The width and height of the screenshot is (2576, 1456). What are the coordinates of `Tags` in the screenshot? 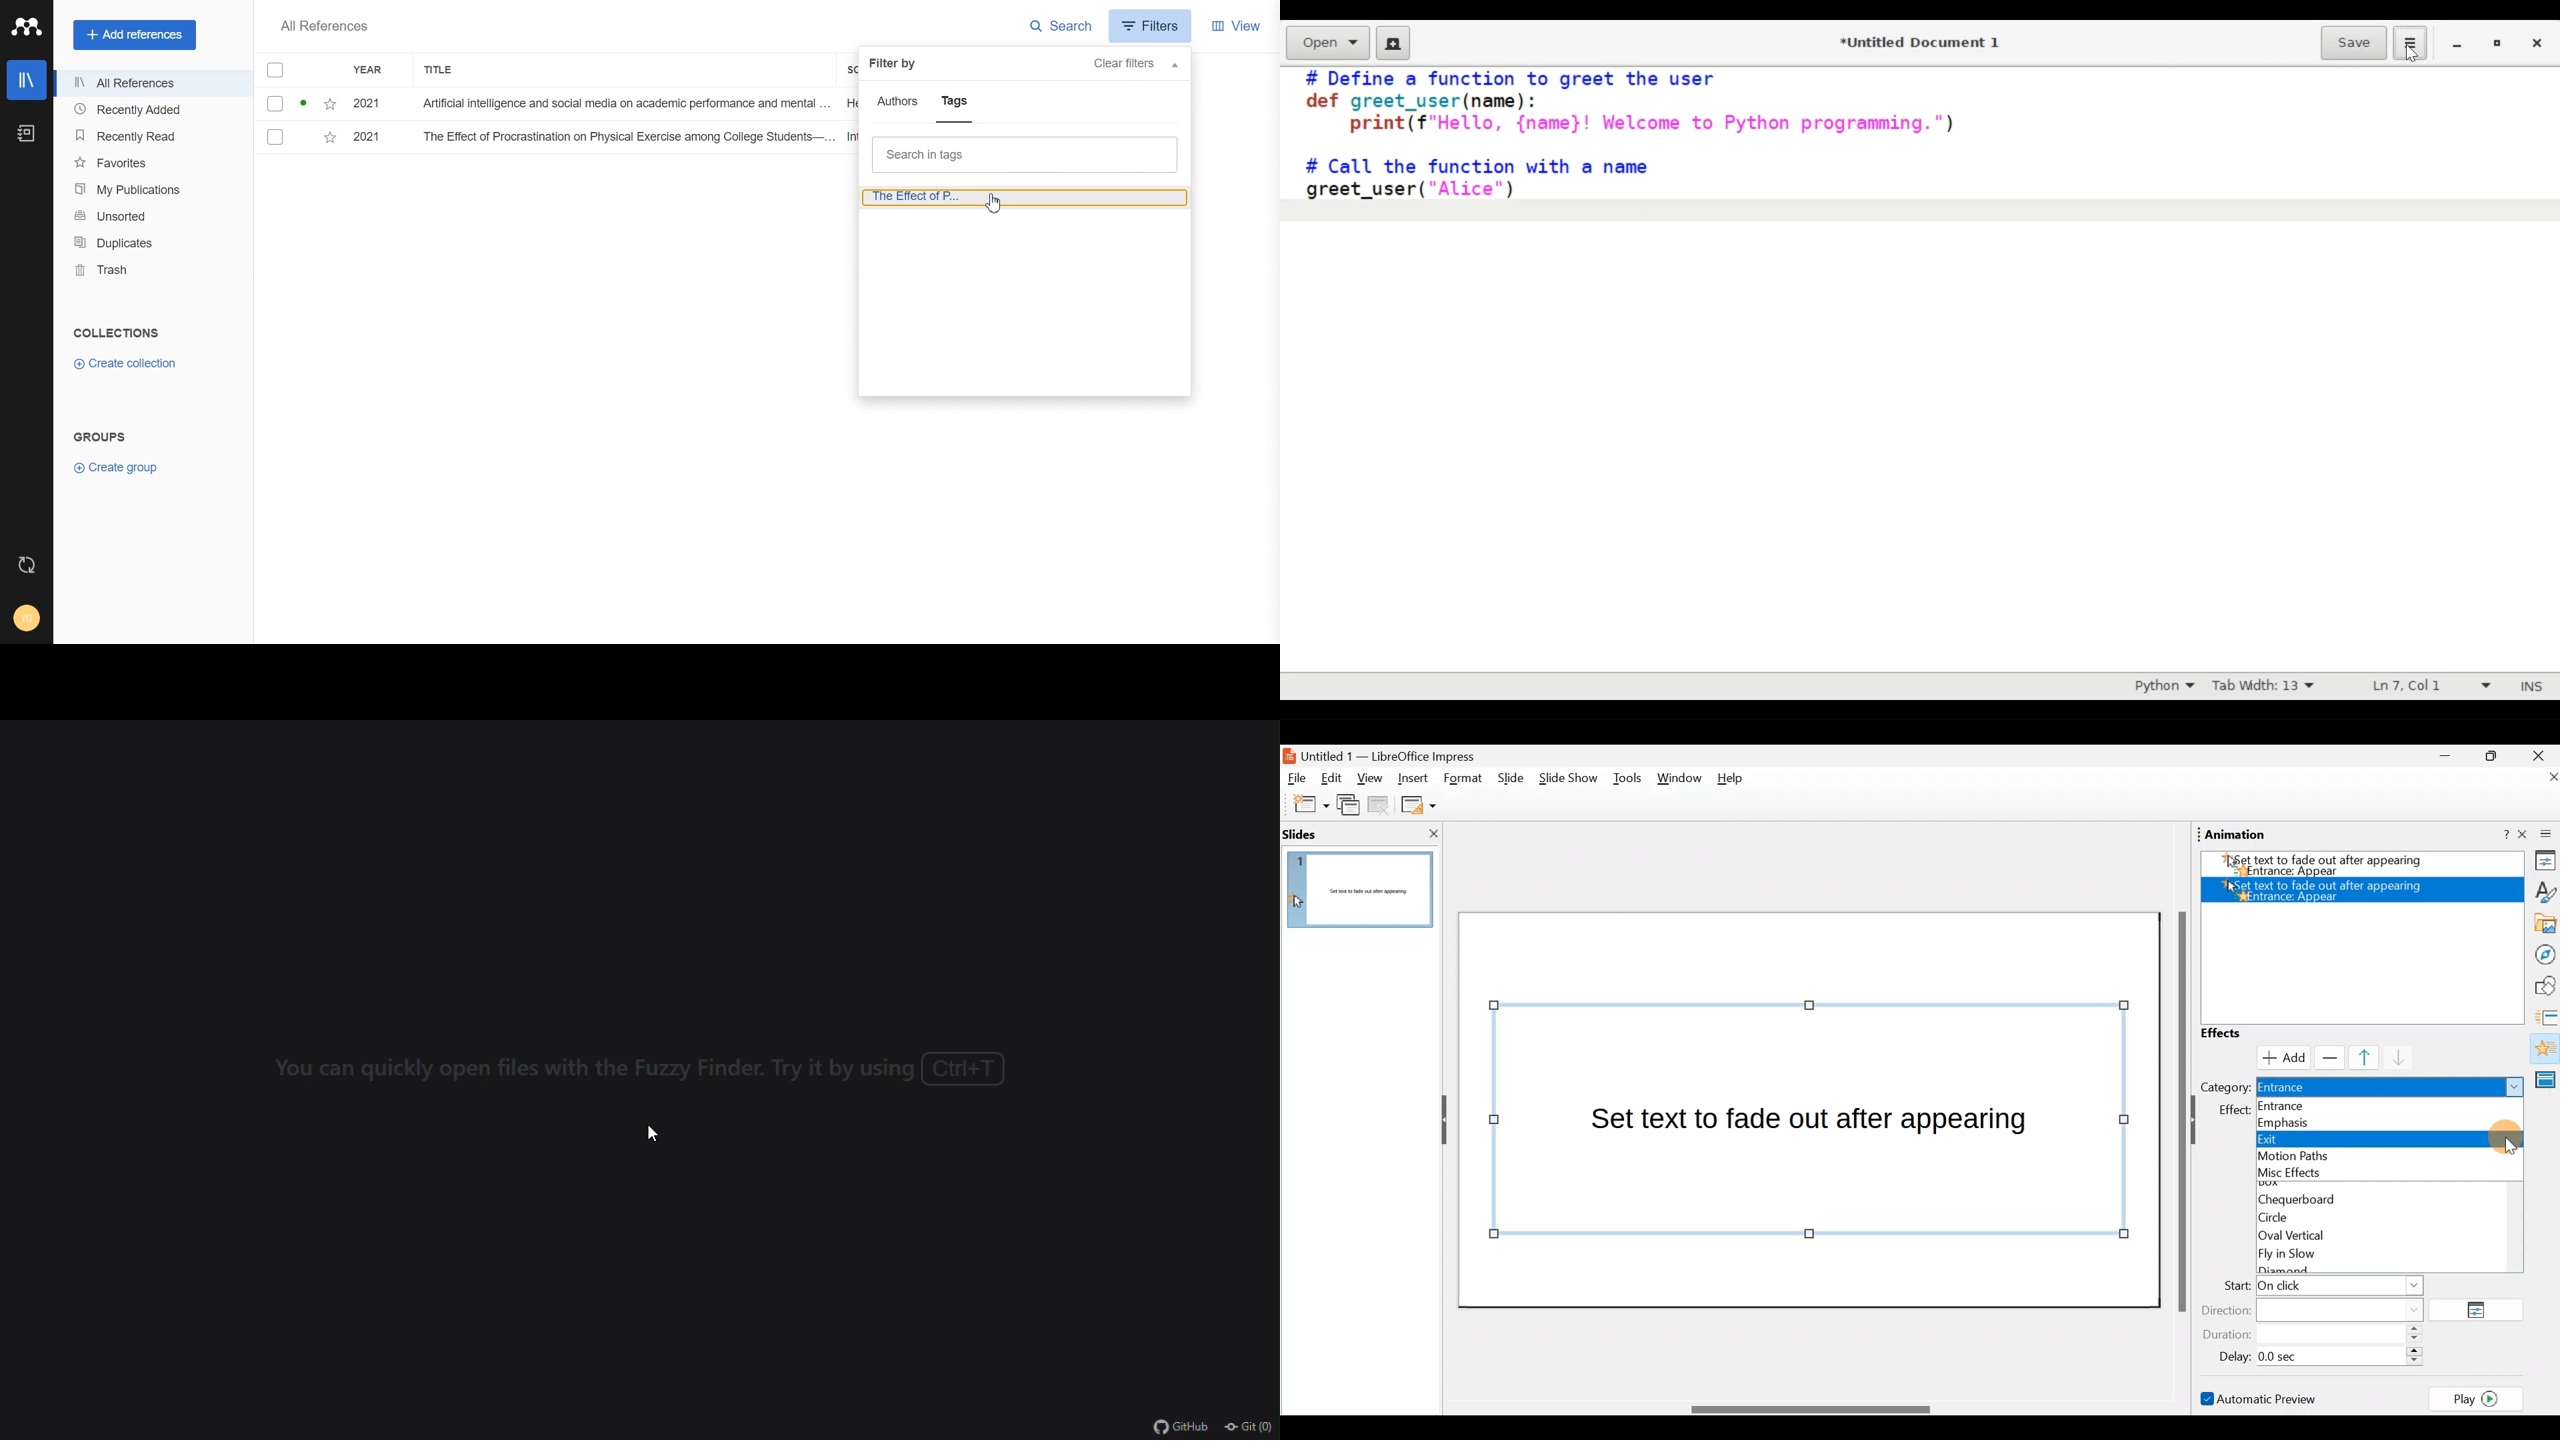 It's located at (955, 103).